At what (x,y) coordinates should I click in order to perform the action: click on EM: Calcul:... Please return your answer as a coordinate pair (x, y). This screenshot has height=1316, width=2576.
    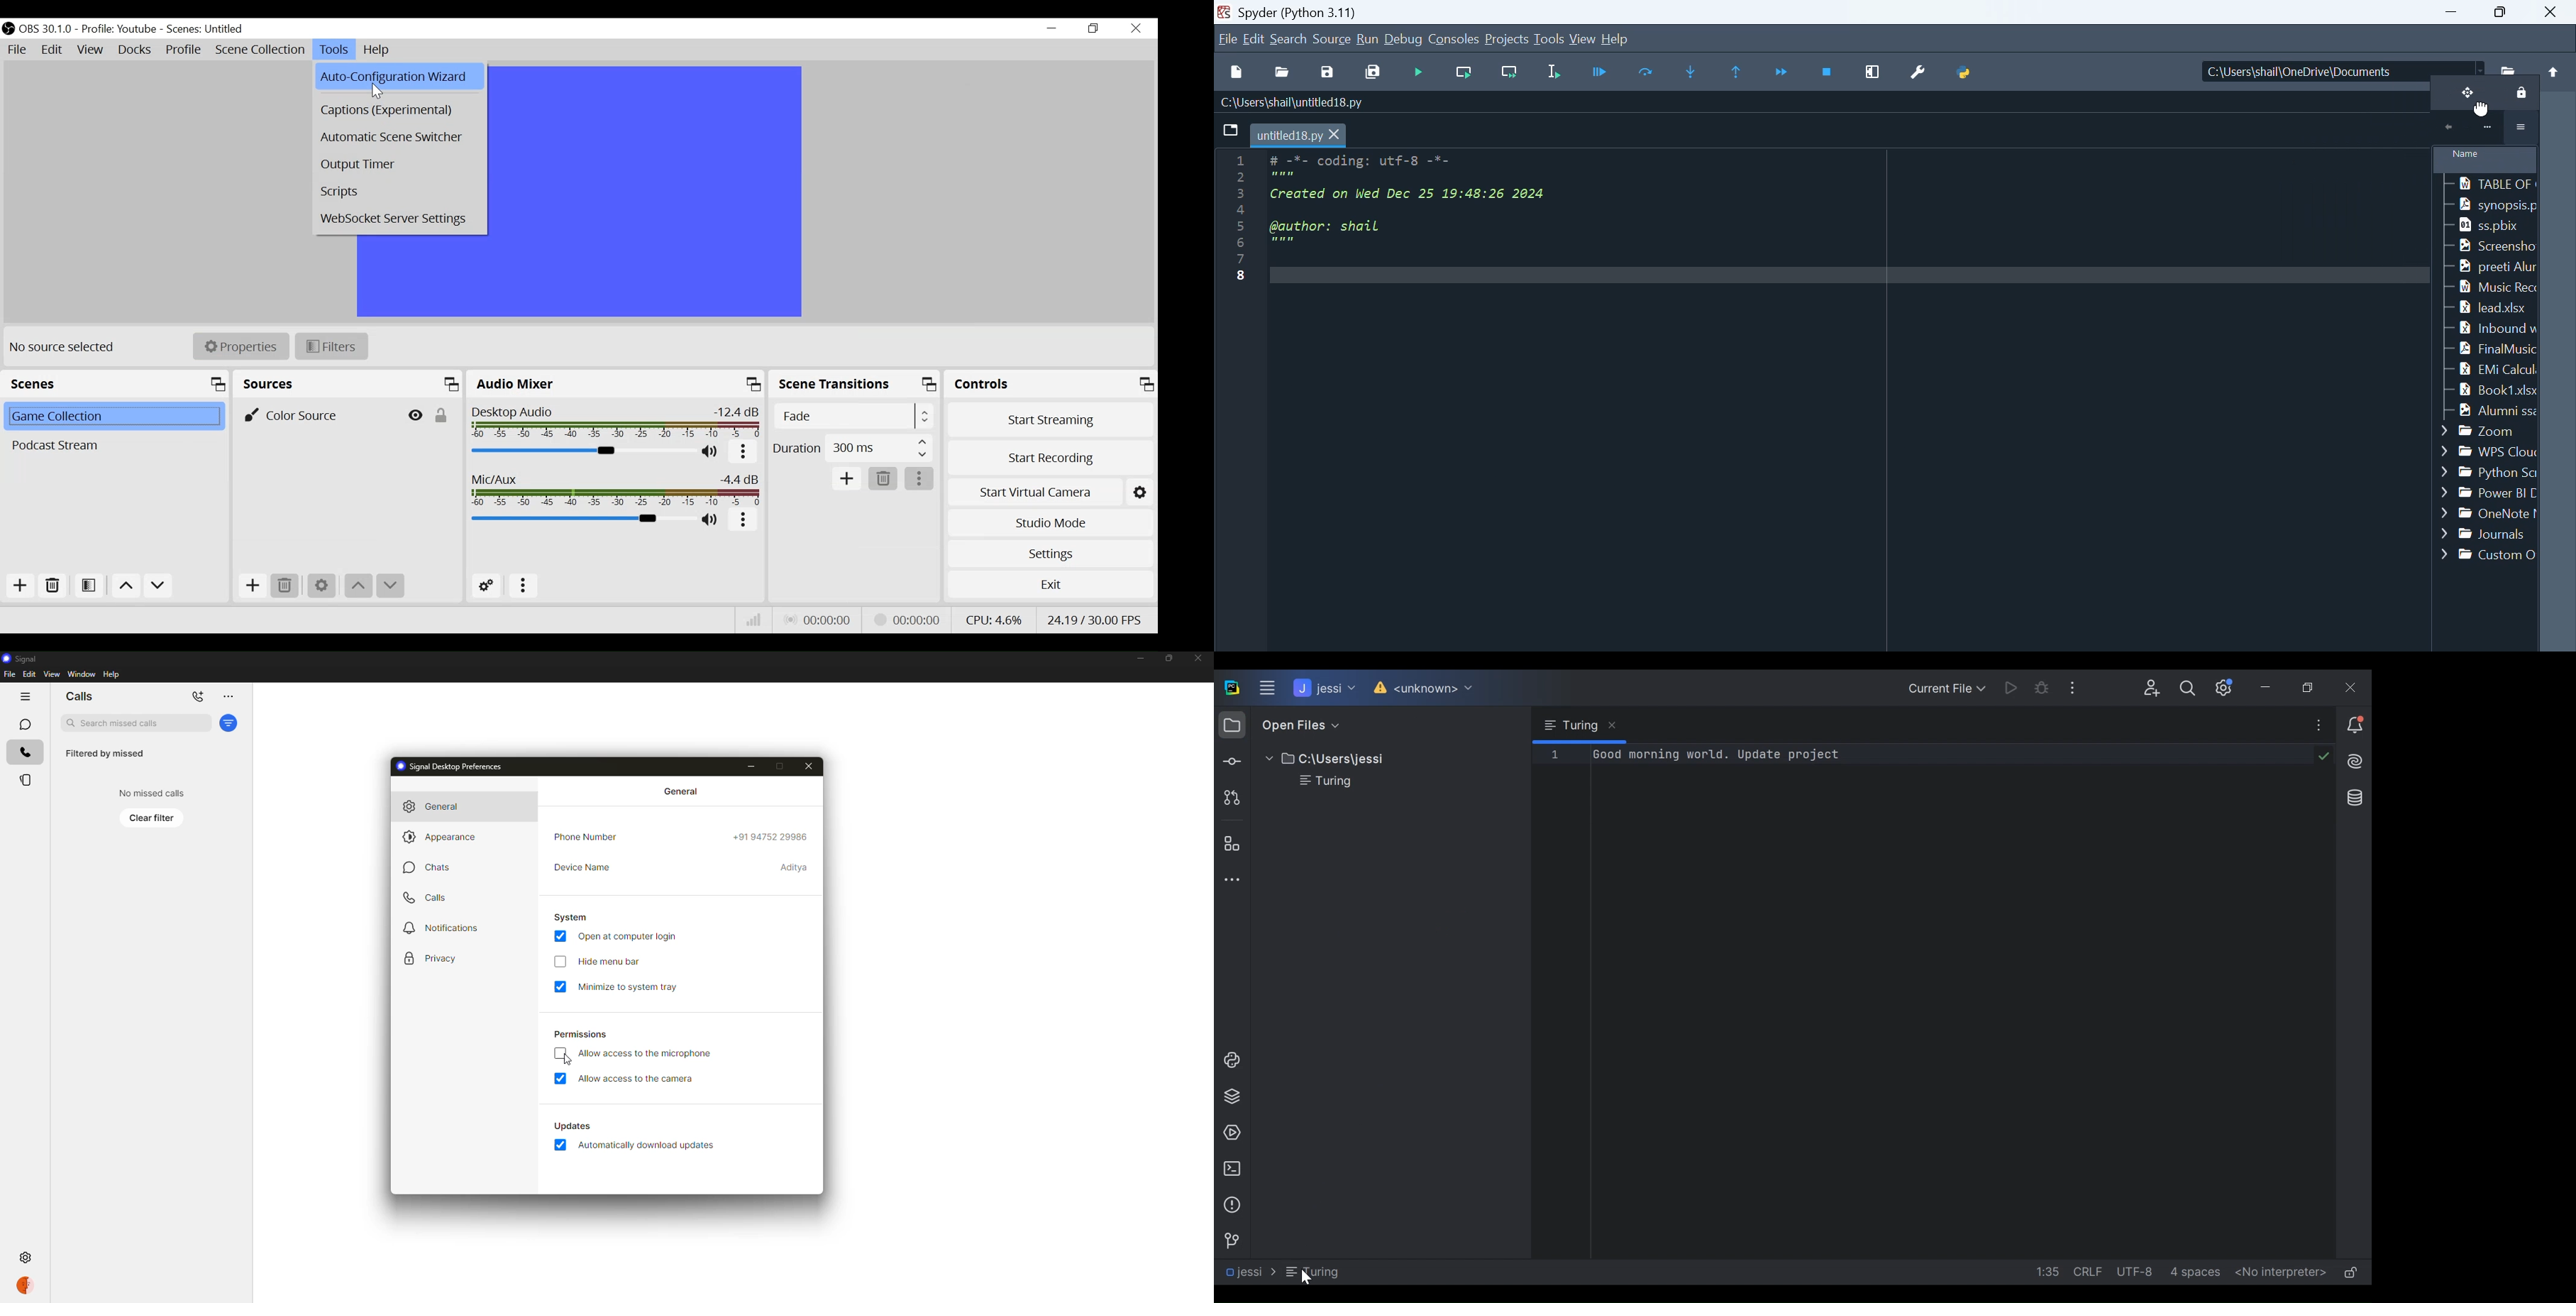
    Looking at the image, I should click on (2488, 367).